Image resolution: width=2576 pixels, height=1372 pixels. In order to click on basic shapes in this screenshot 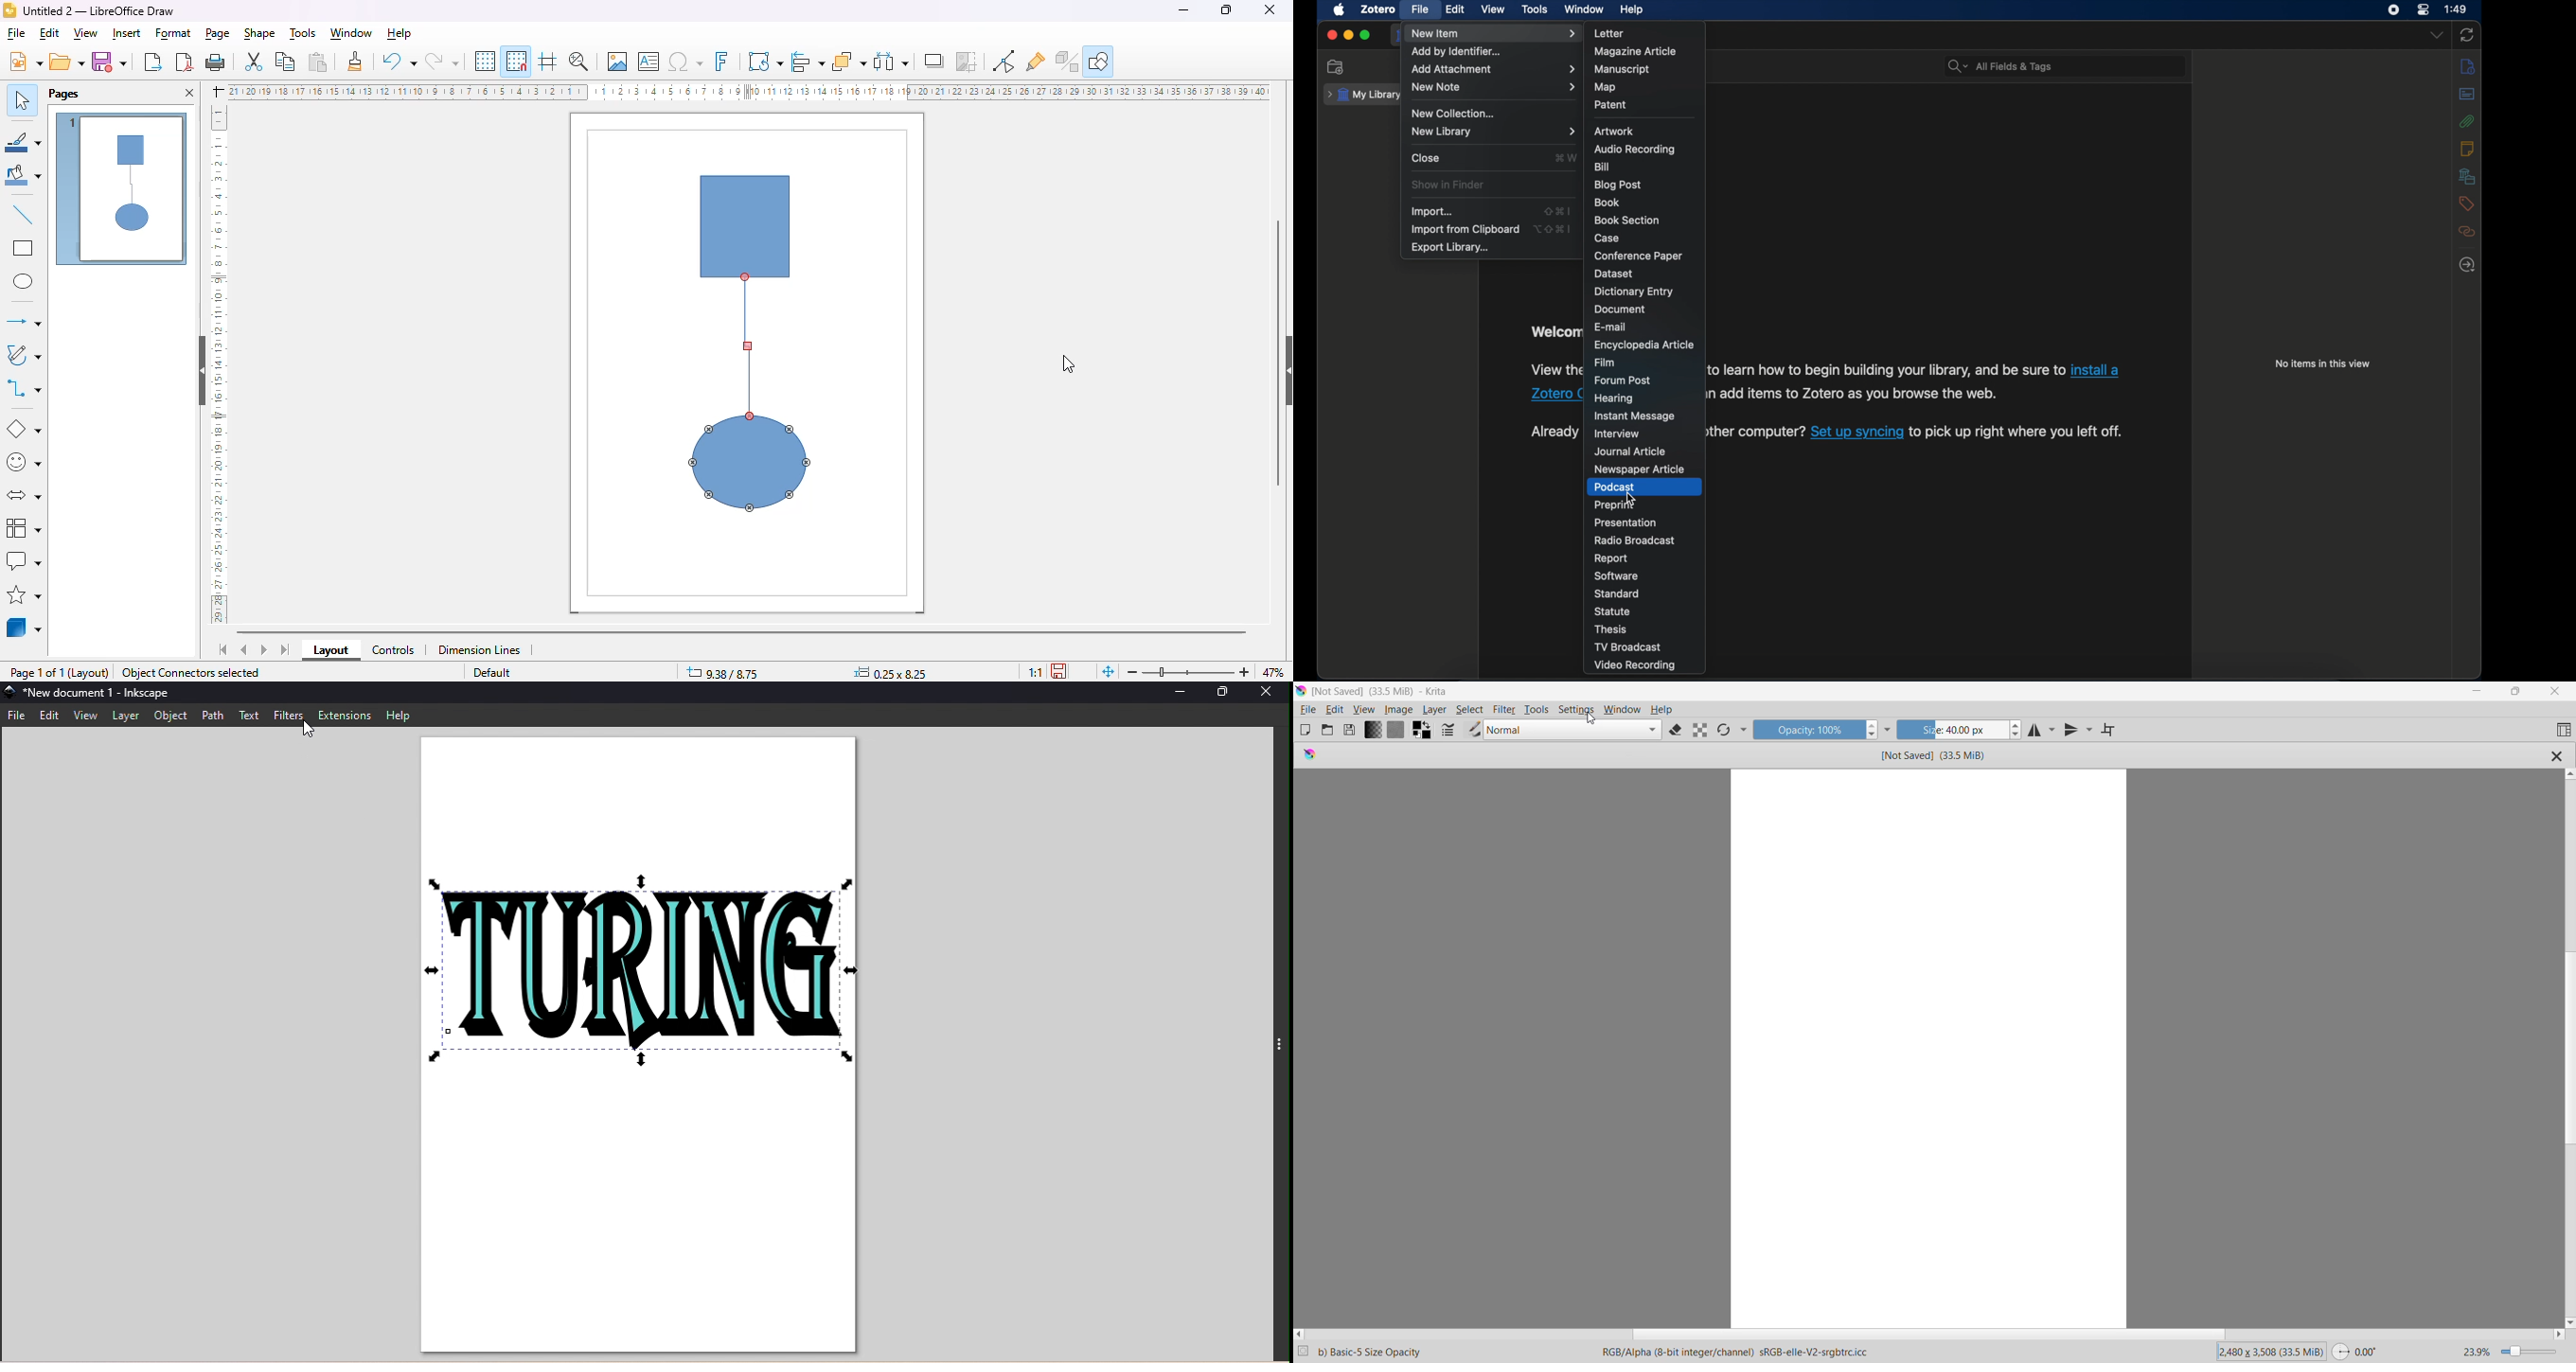, I will do `click(25, 430)`.